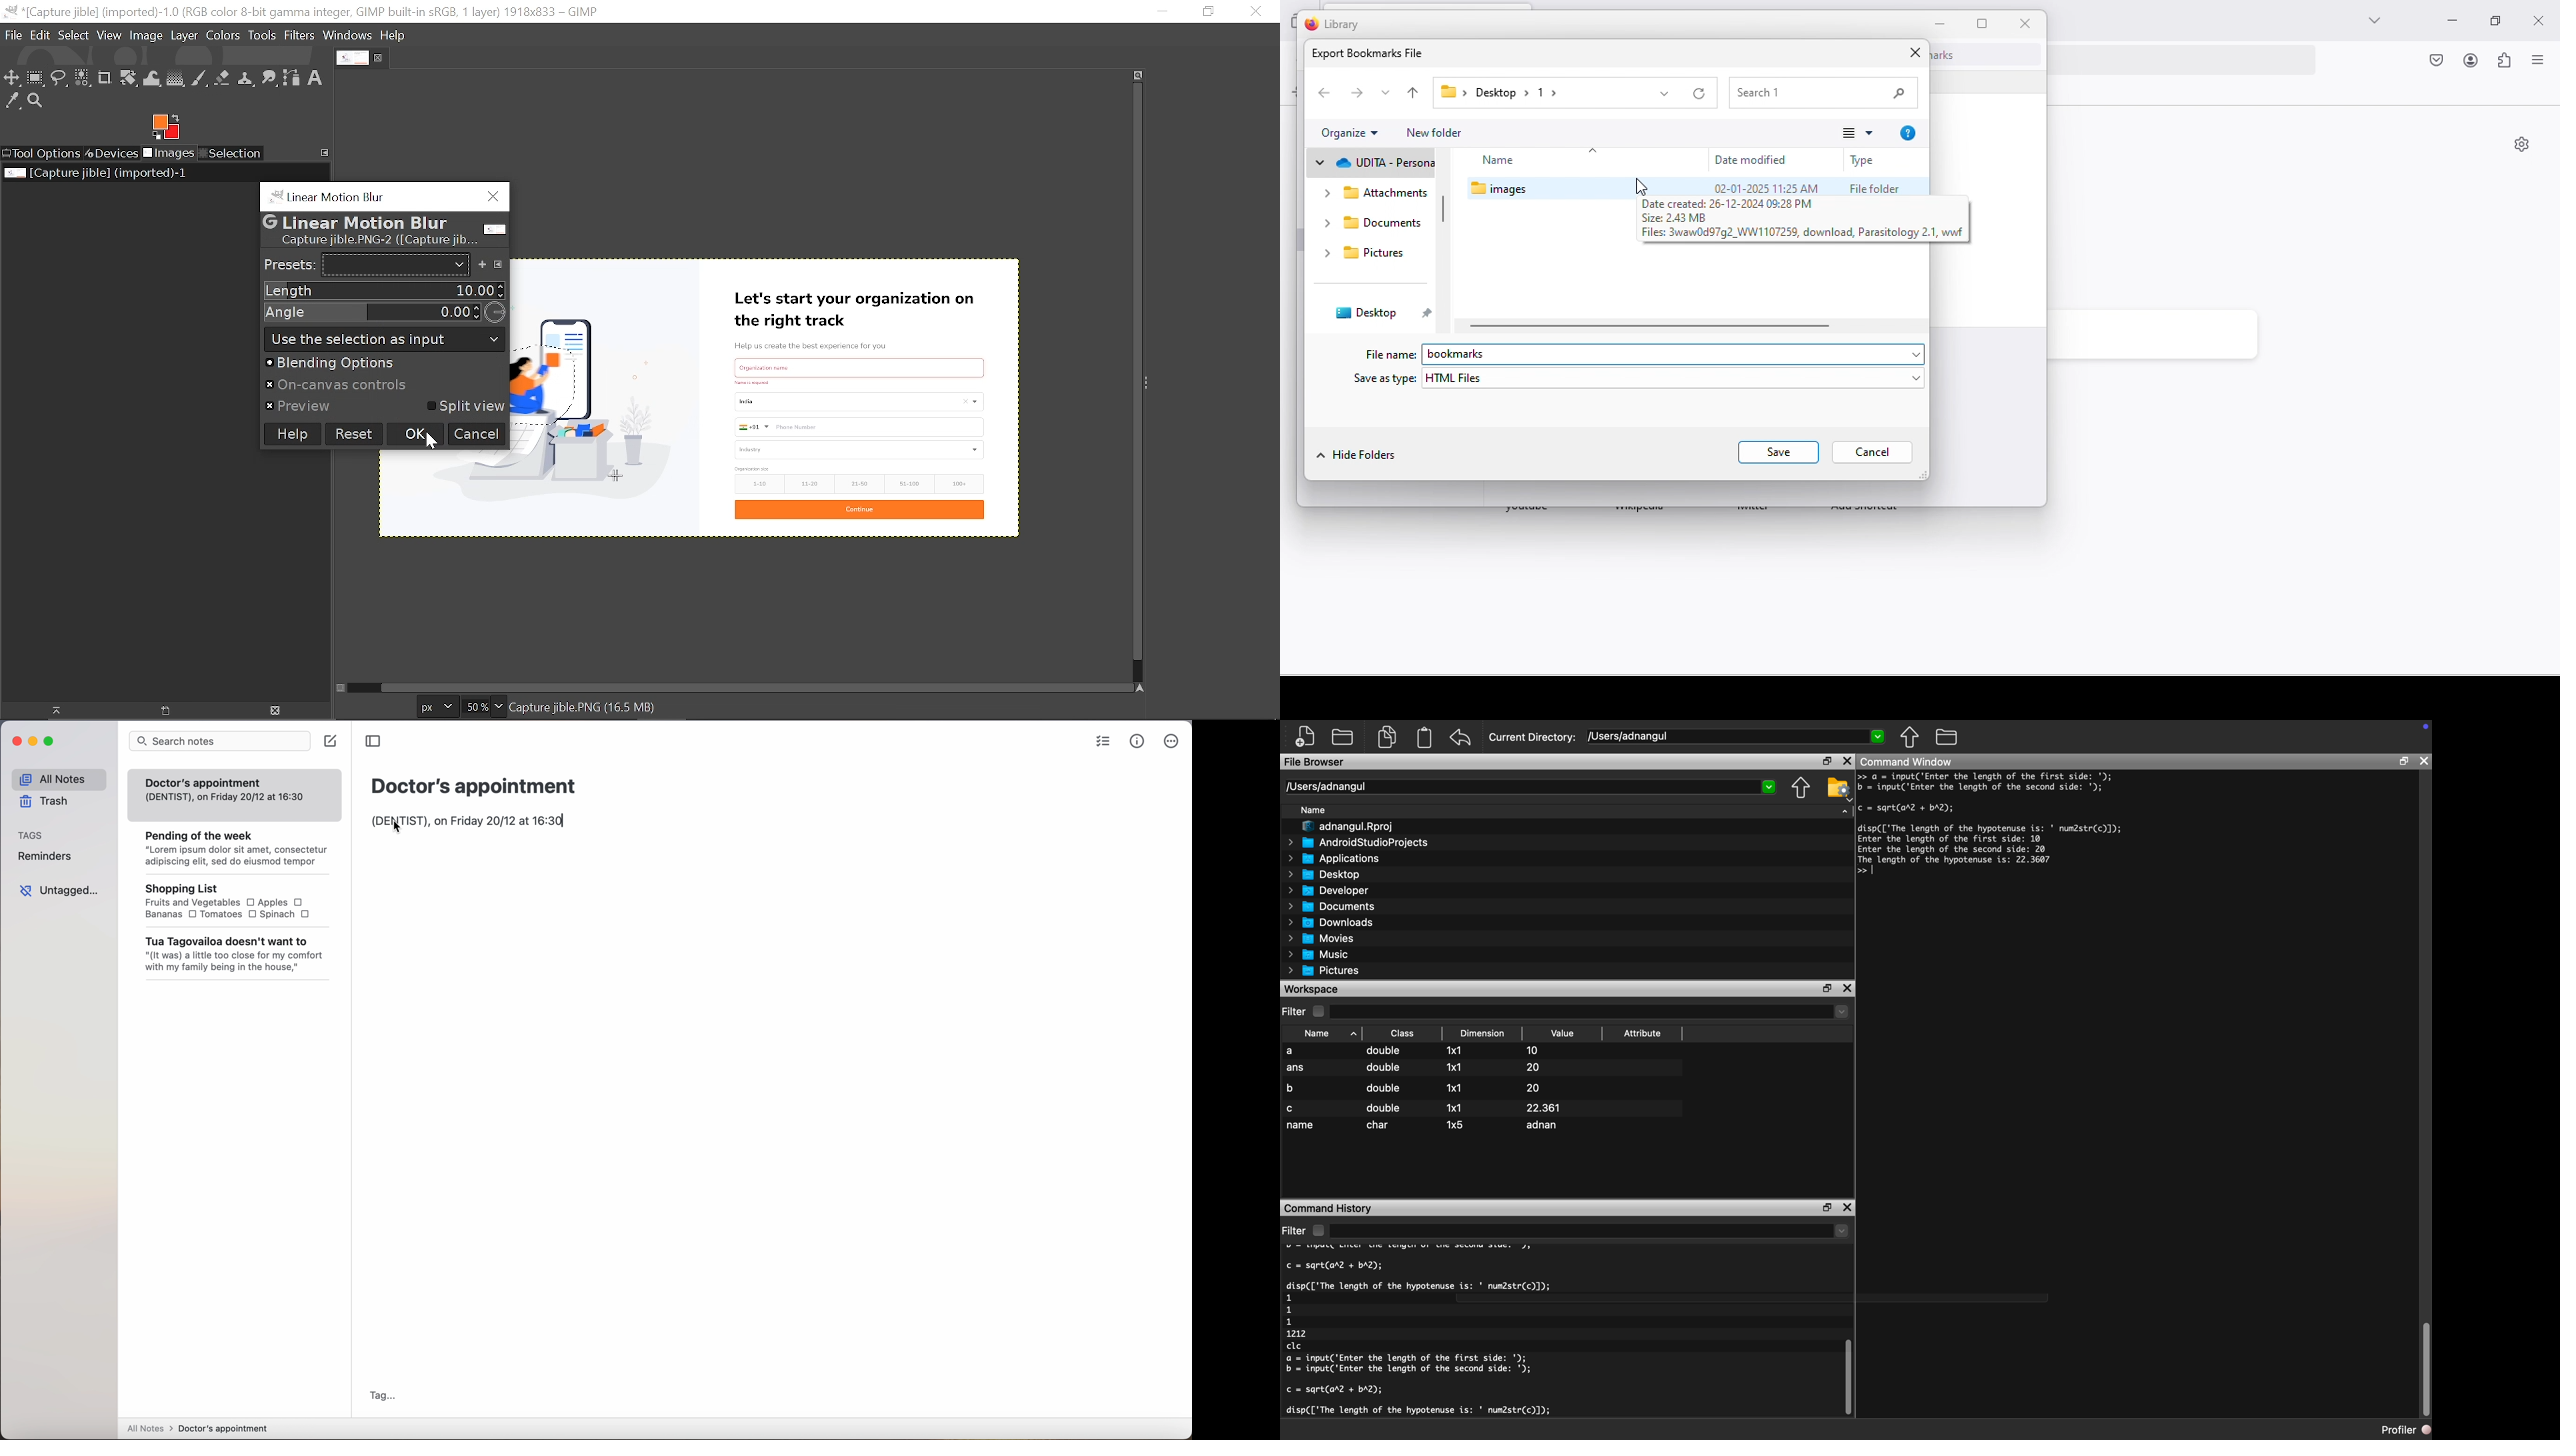 This screenshot has height=1456, width=2576. Describe the element at coordinates (1564, 1034) in the screenshot. I see `Value` at that location.